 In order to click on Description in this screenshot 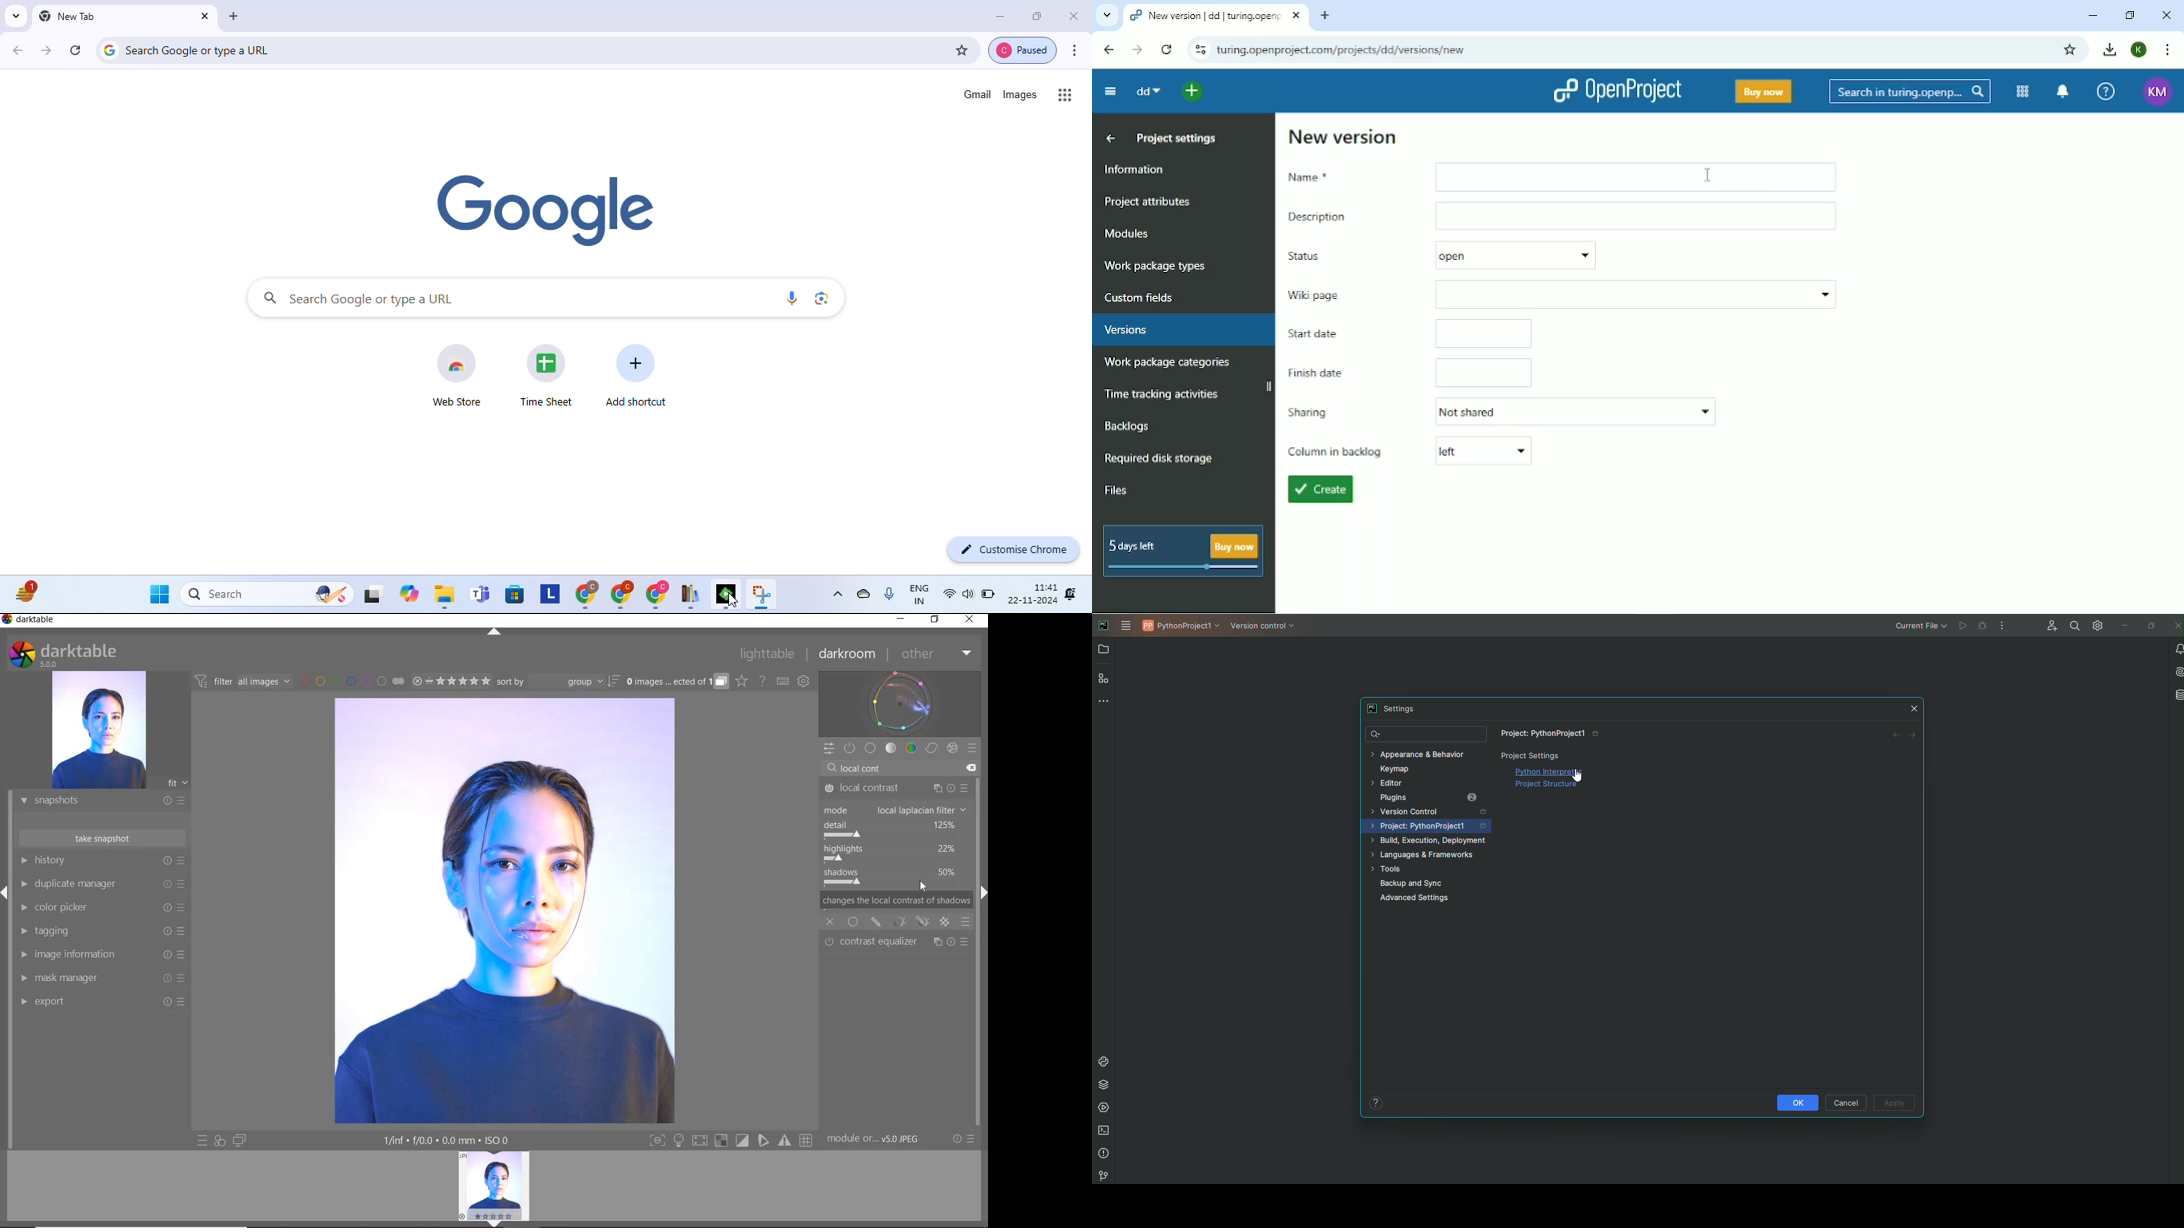, I will do `click(1559, 216)`.